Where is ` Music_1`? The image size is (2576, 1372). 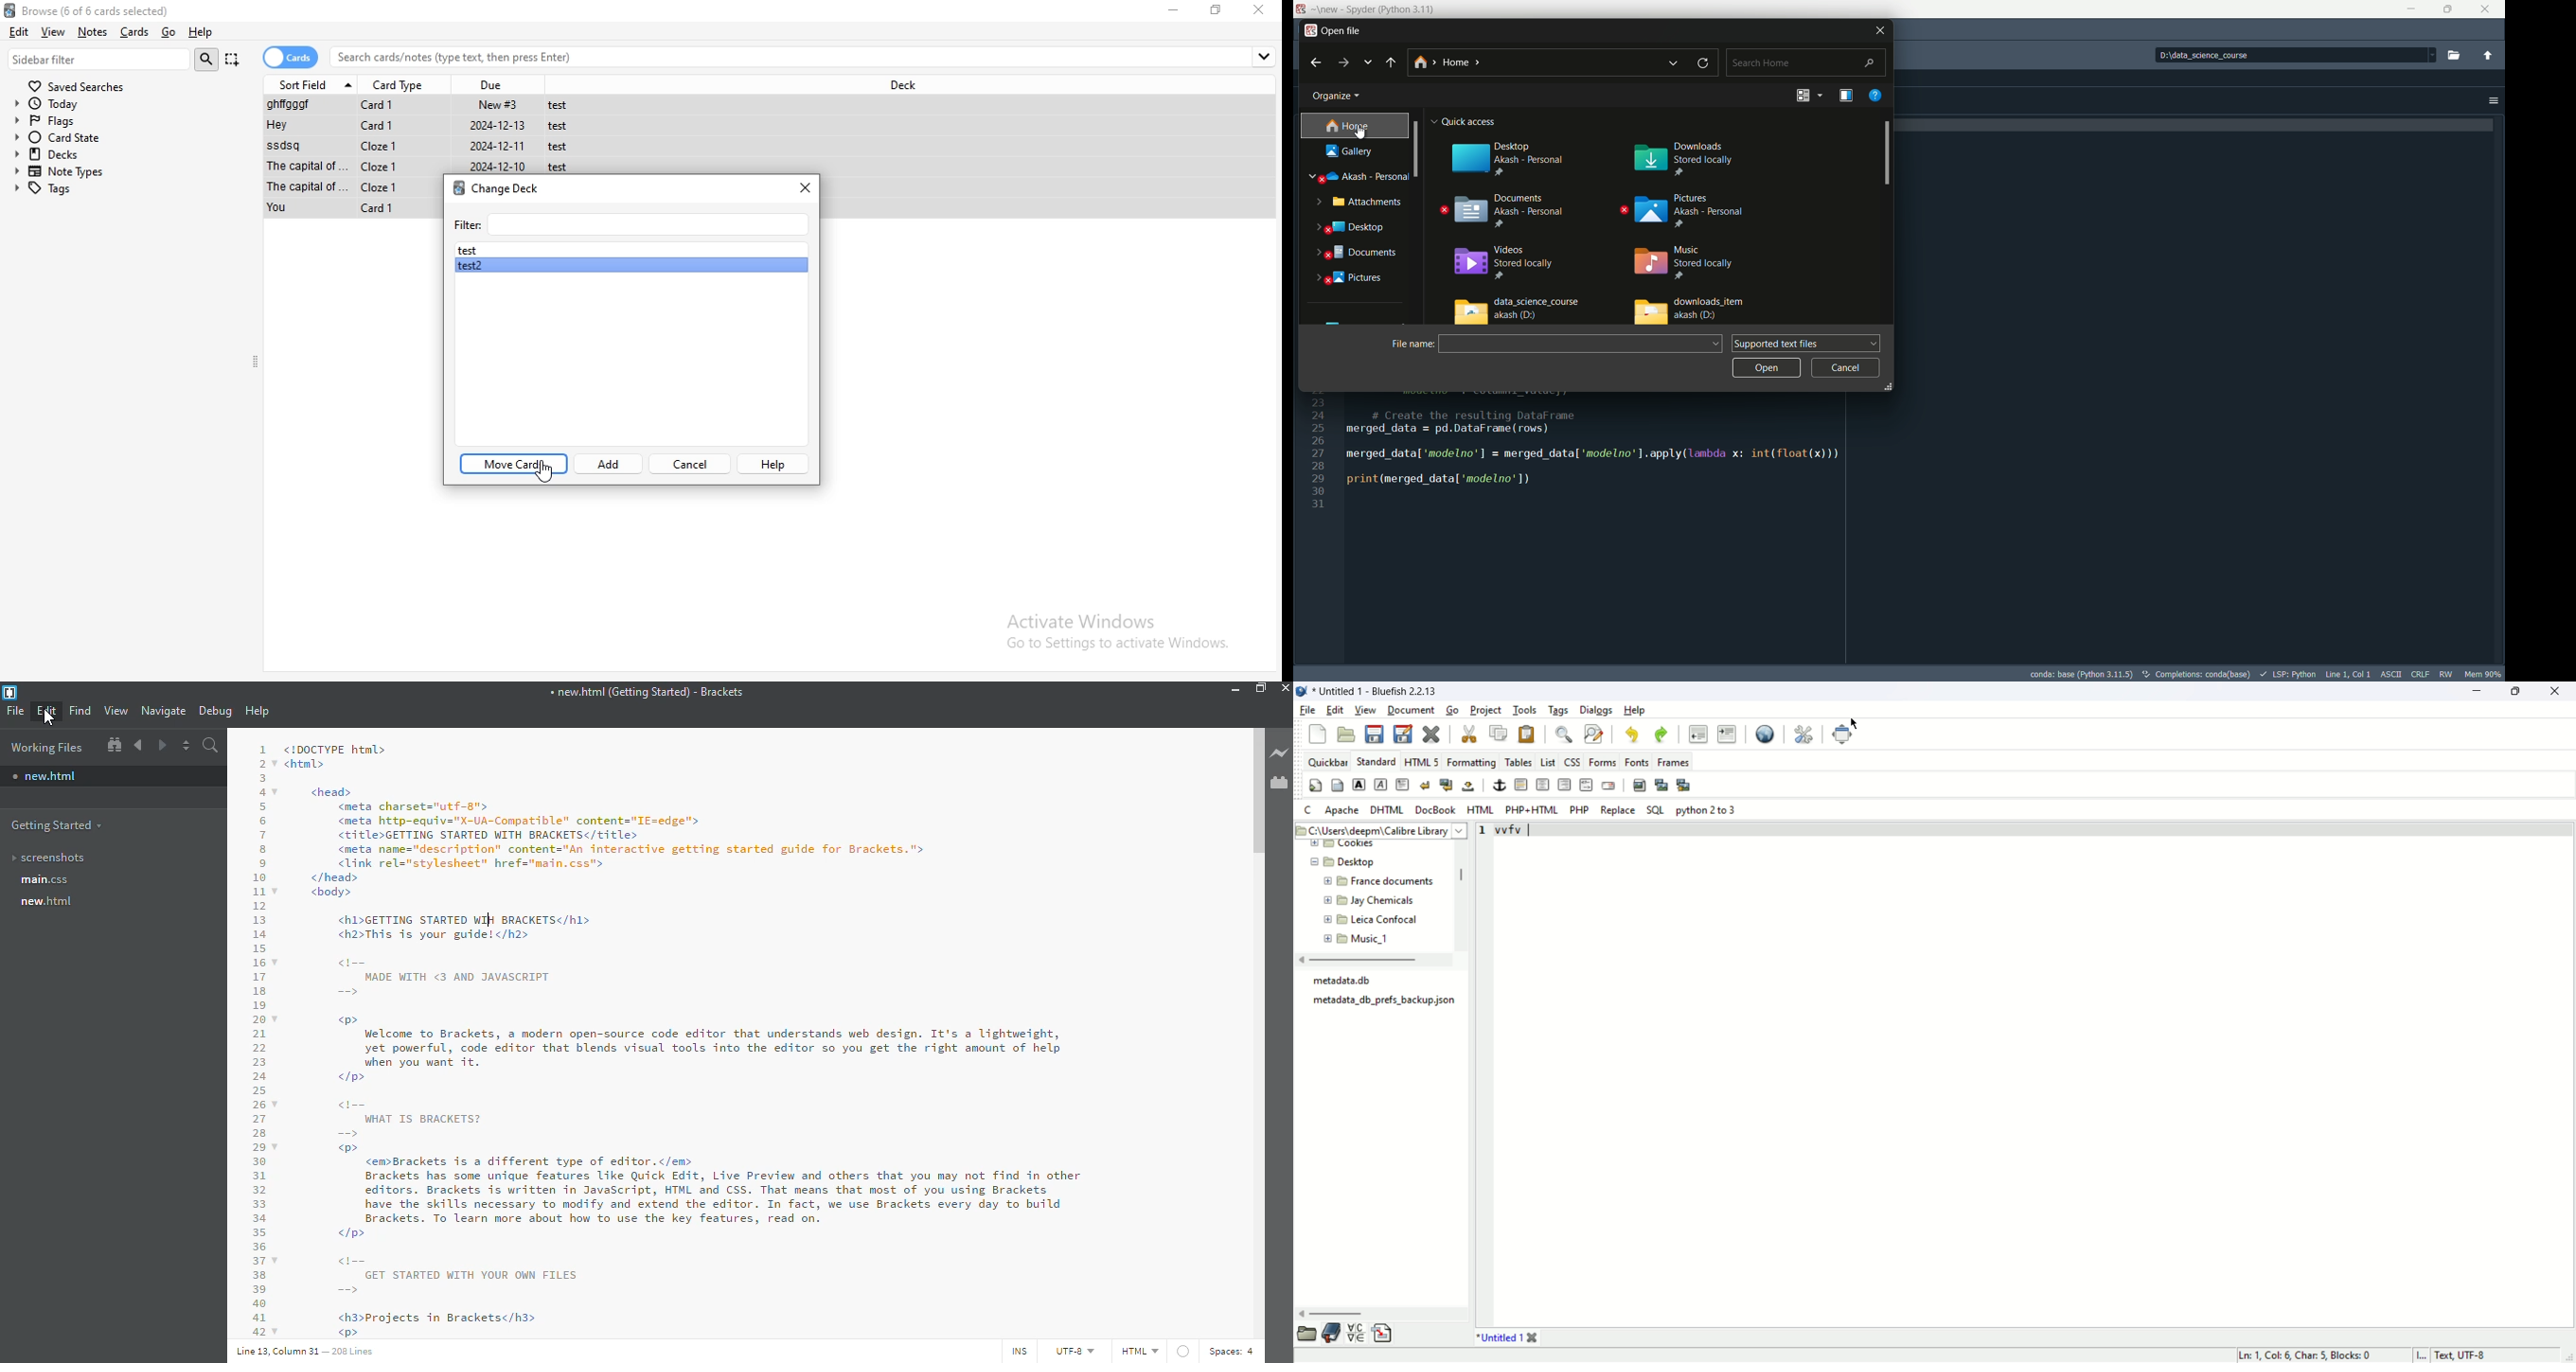
 Music_1 is located at coordinates (1370, 939).